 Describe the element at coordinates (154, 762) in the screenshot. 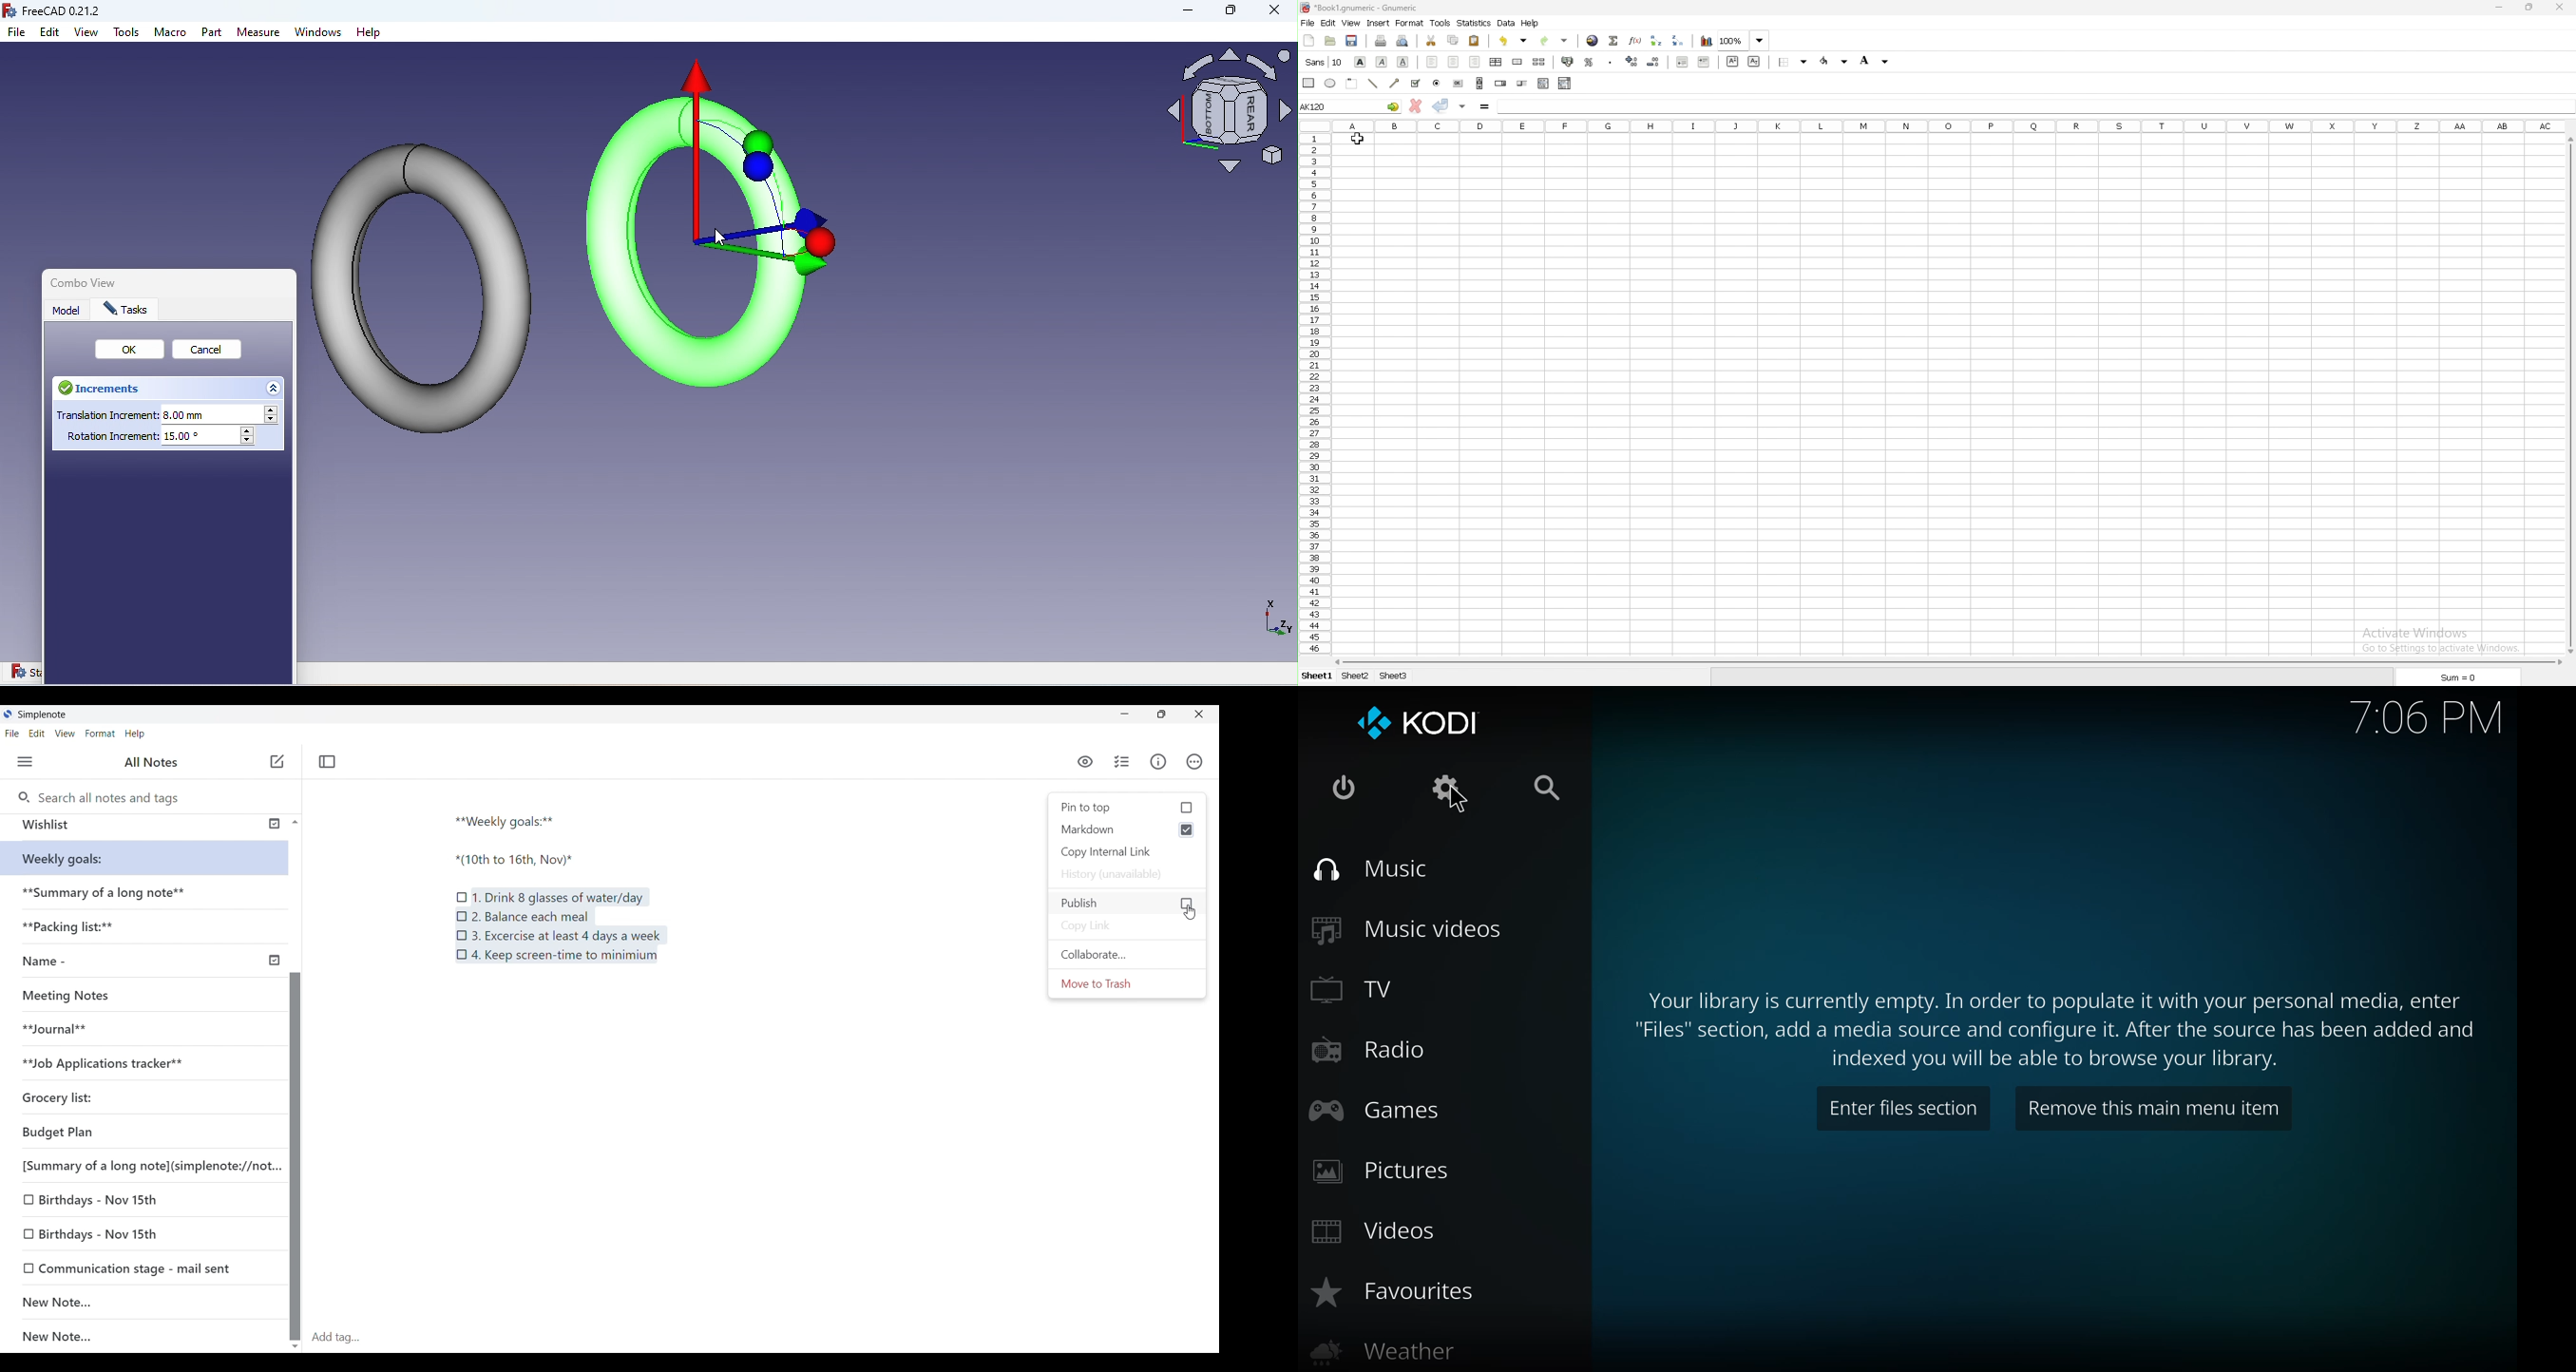

I see `All notes` at that location.